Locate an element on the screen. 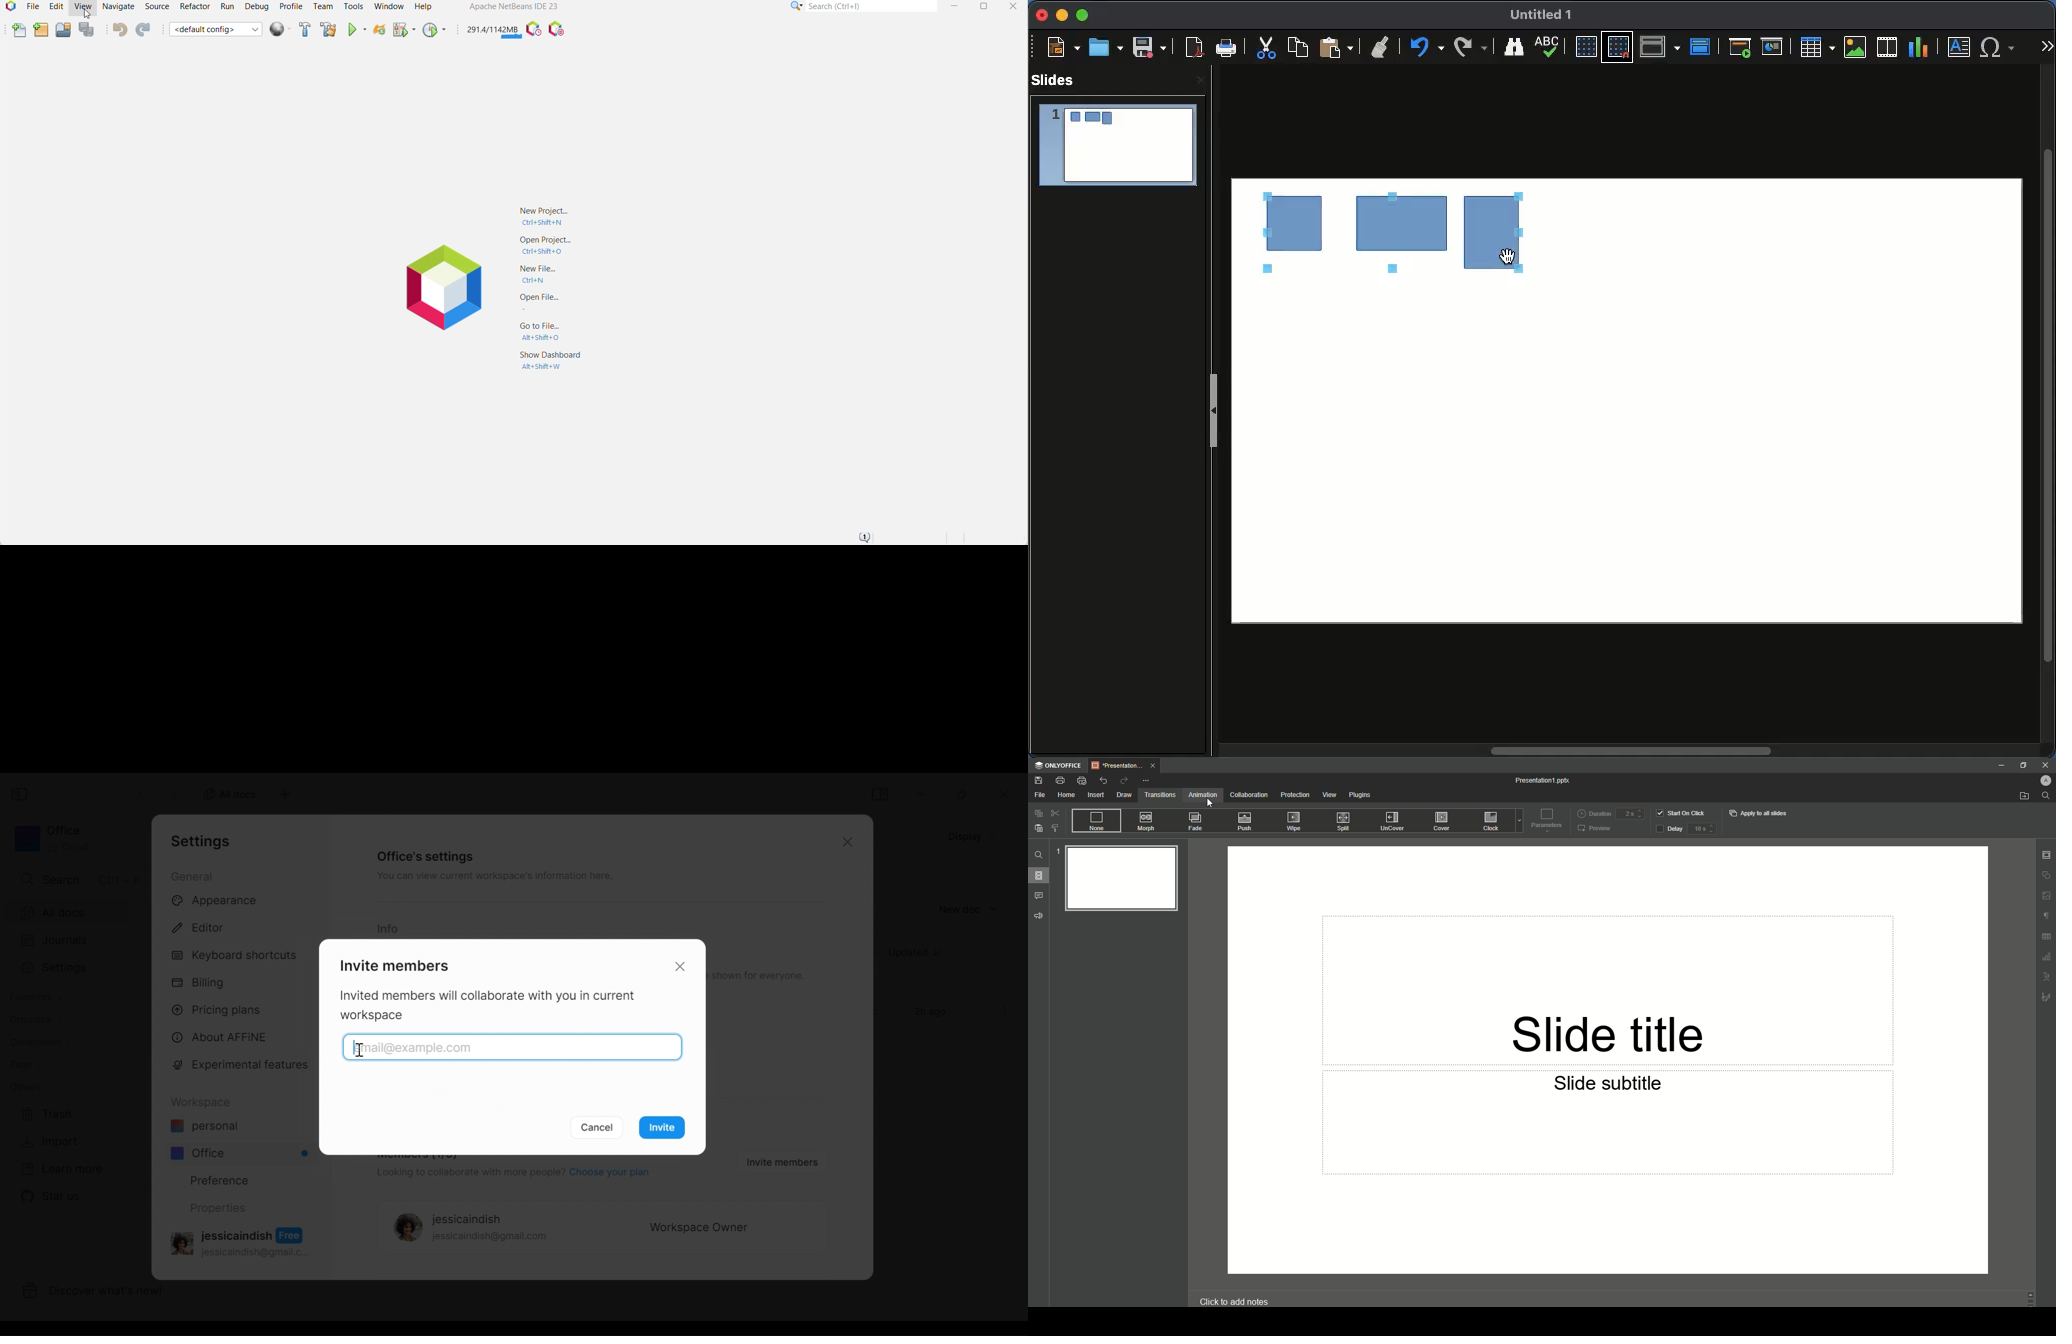 Image resolution: width=2072 pixels, height=1344 pixels. Application Name is located at coordinates (513, 6).